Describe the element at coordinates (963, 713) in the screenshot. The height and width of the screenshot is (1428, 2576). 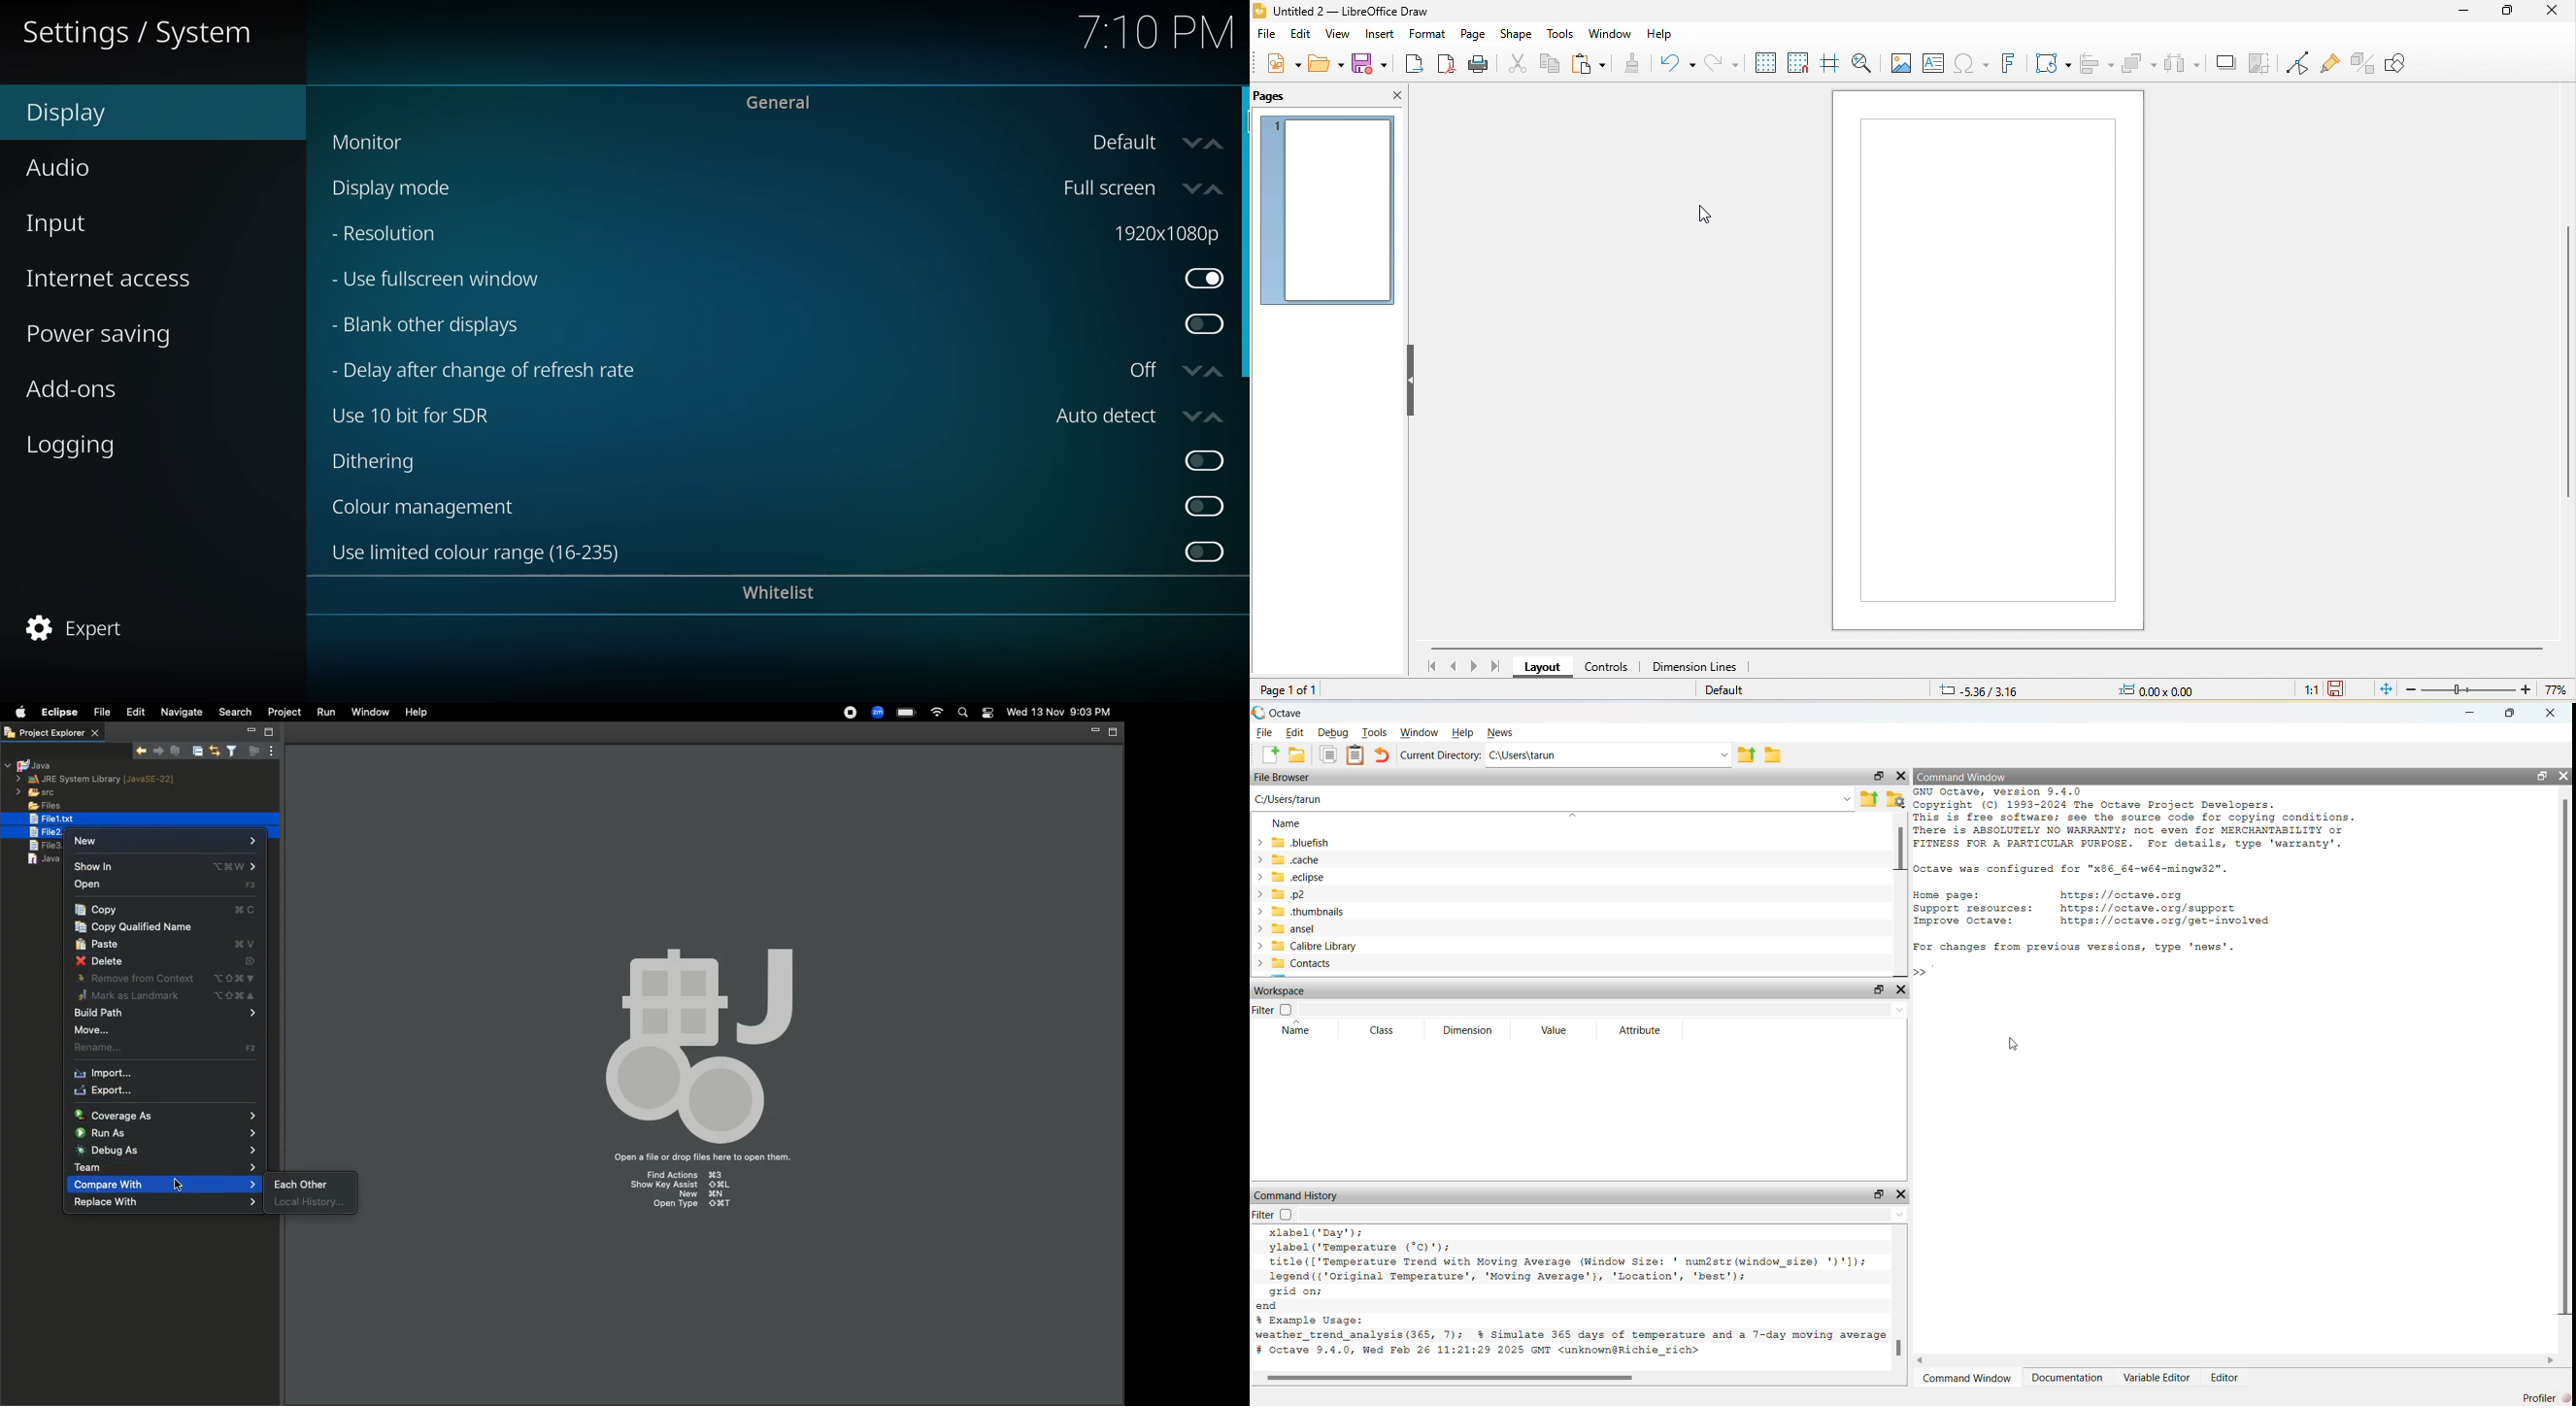
I see `Search` at that location.